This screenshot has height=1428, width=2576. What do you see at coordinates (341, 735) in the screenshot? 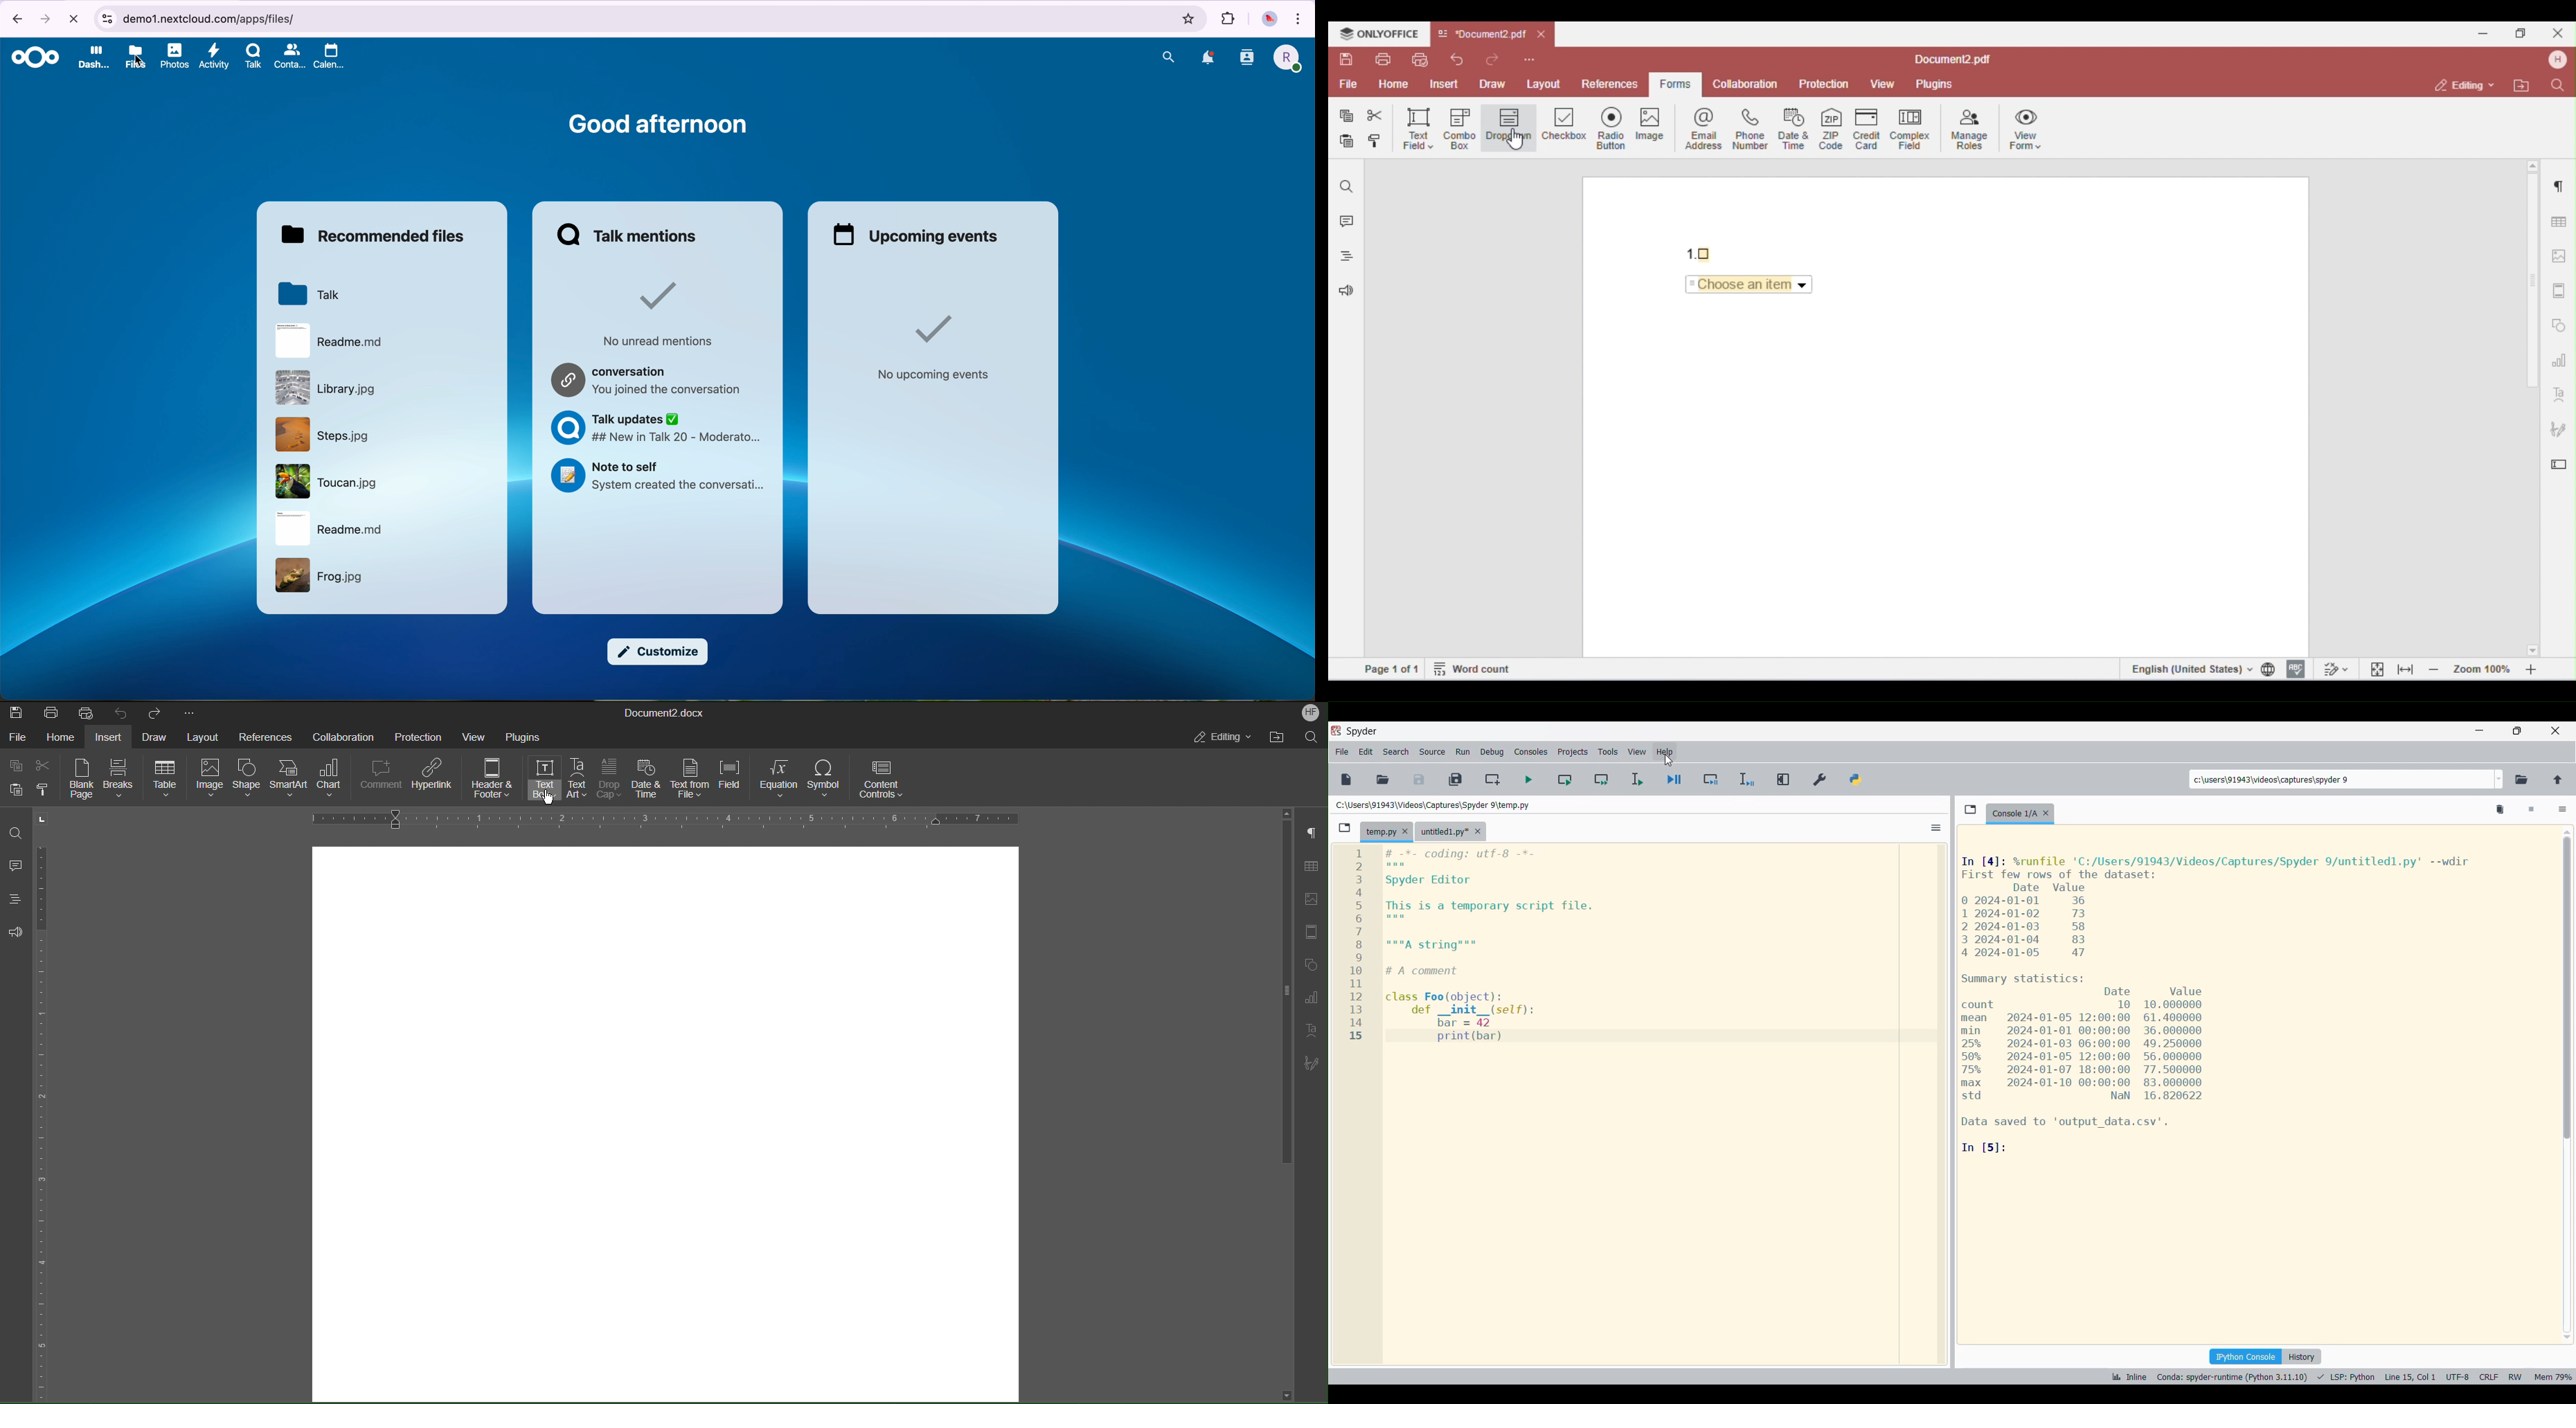
I see `Collaboration` at bounding box center [341, 735].